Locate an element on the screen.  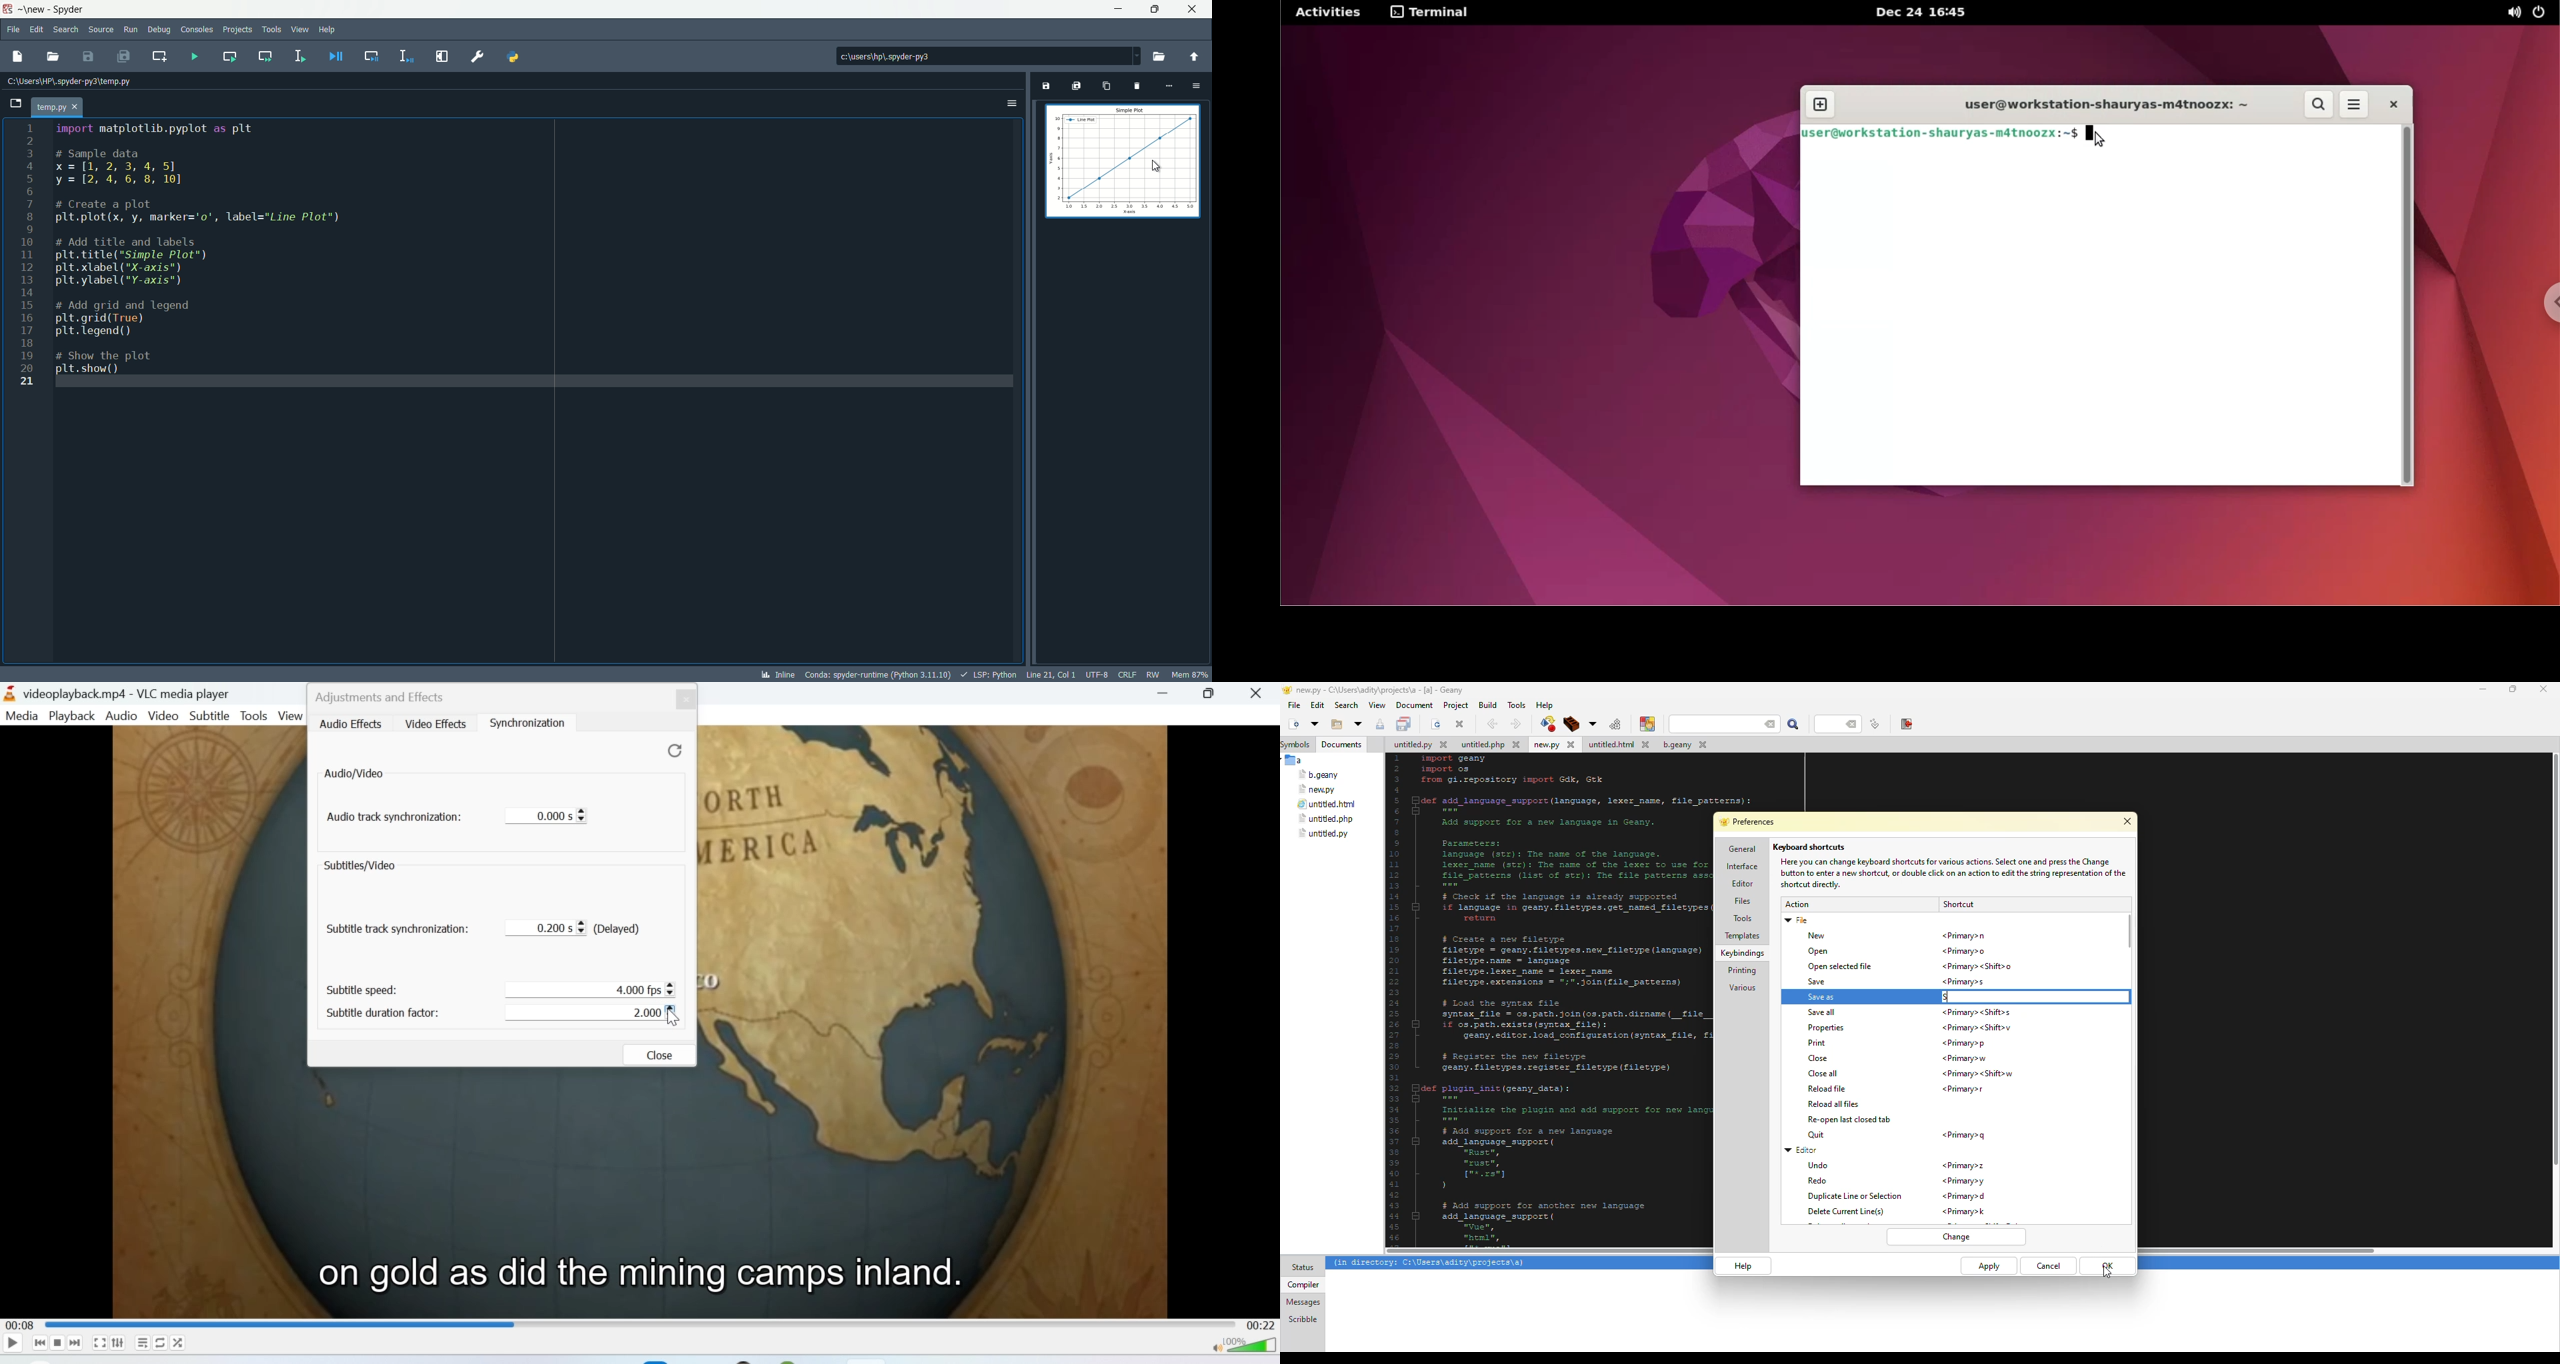
dropdrown is located at coordinates (1137, 56).